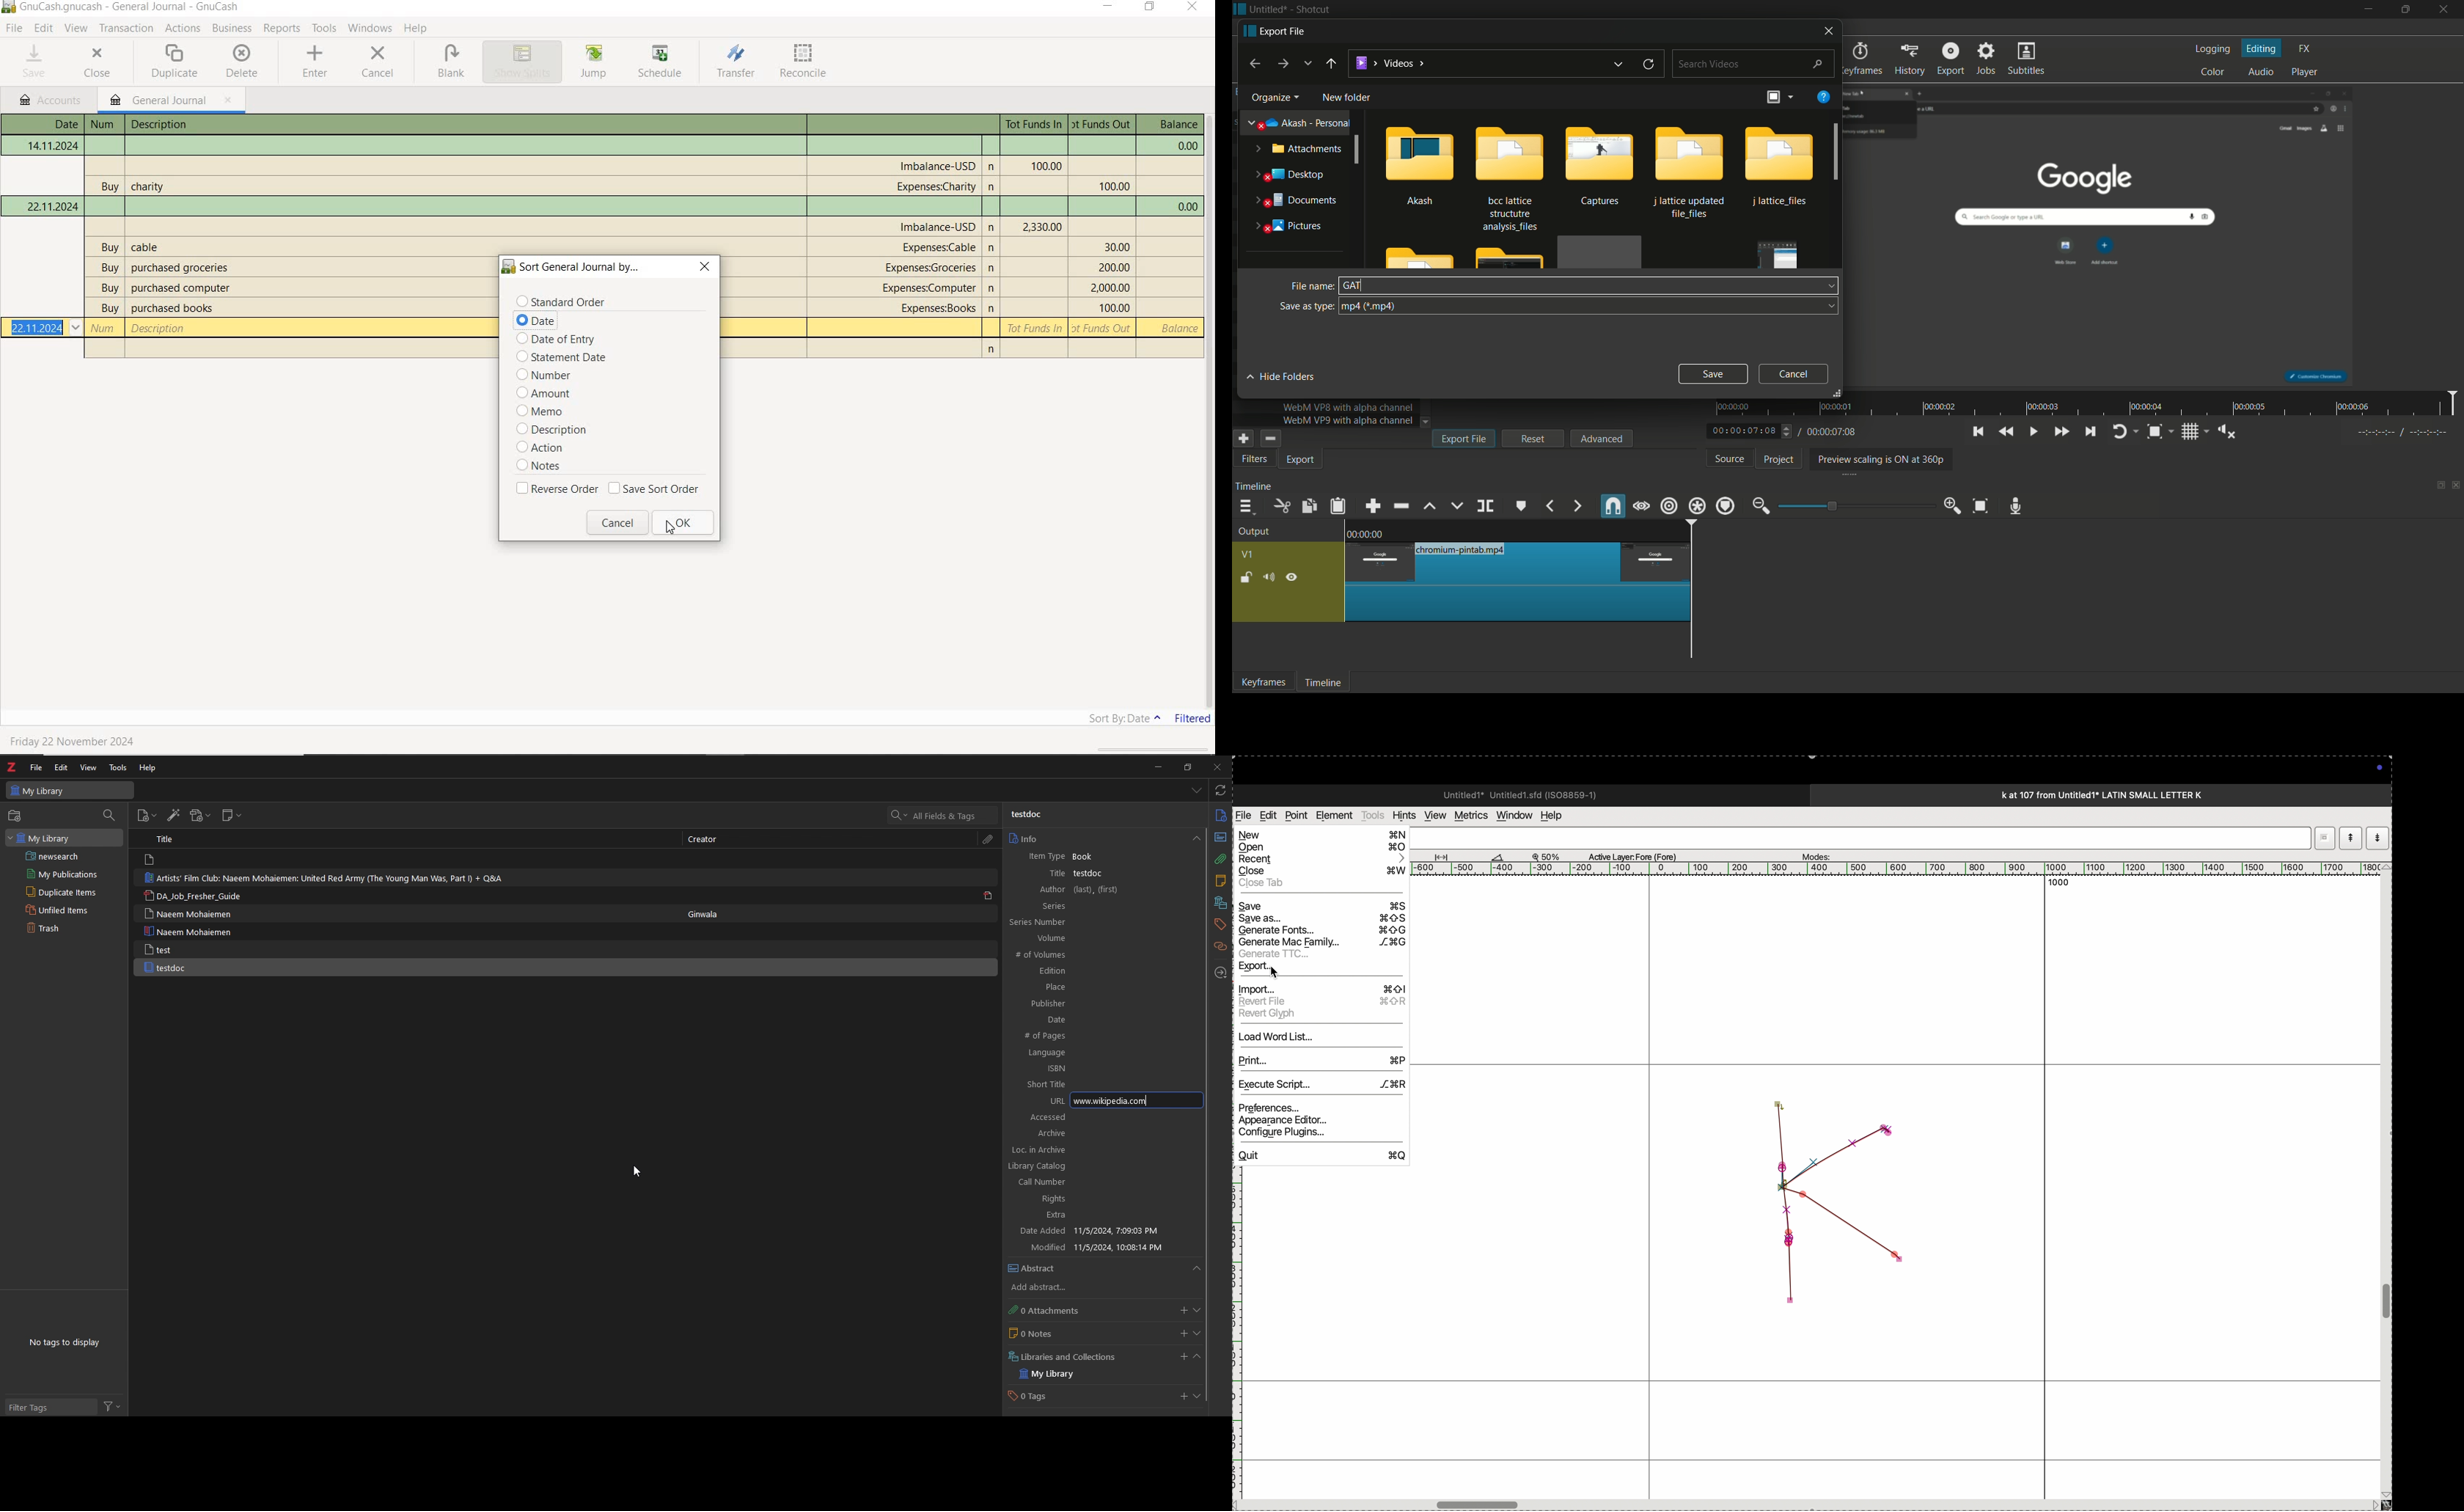  What do you see at coordinates (1668, 506) in the screenshot?
I see `ripple` at bounding box center [1668, 506].